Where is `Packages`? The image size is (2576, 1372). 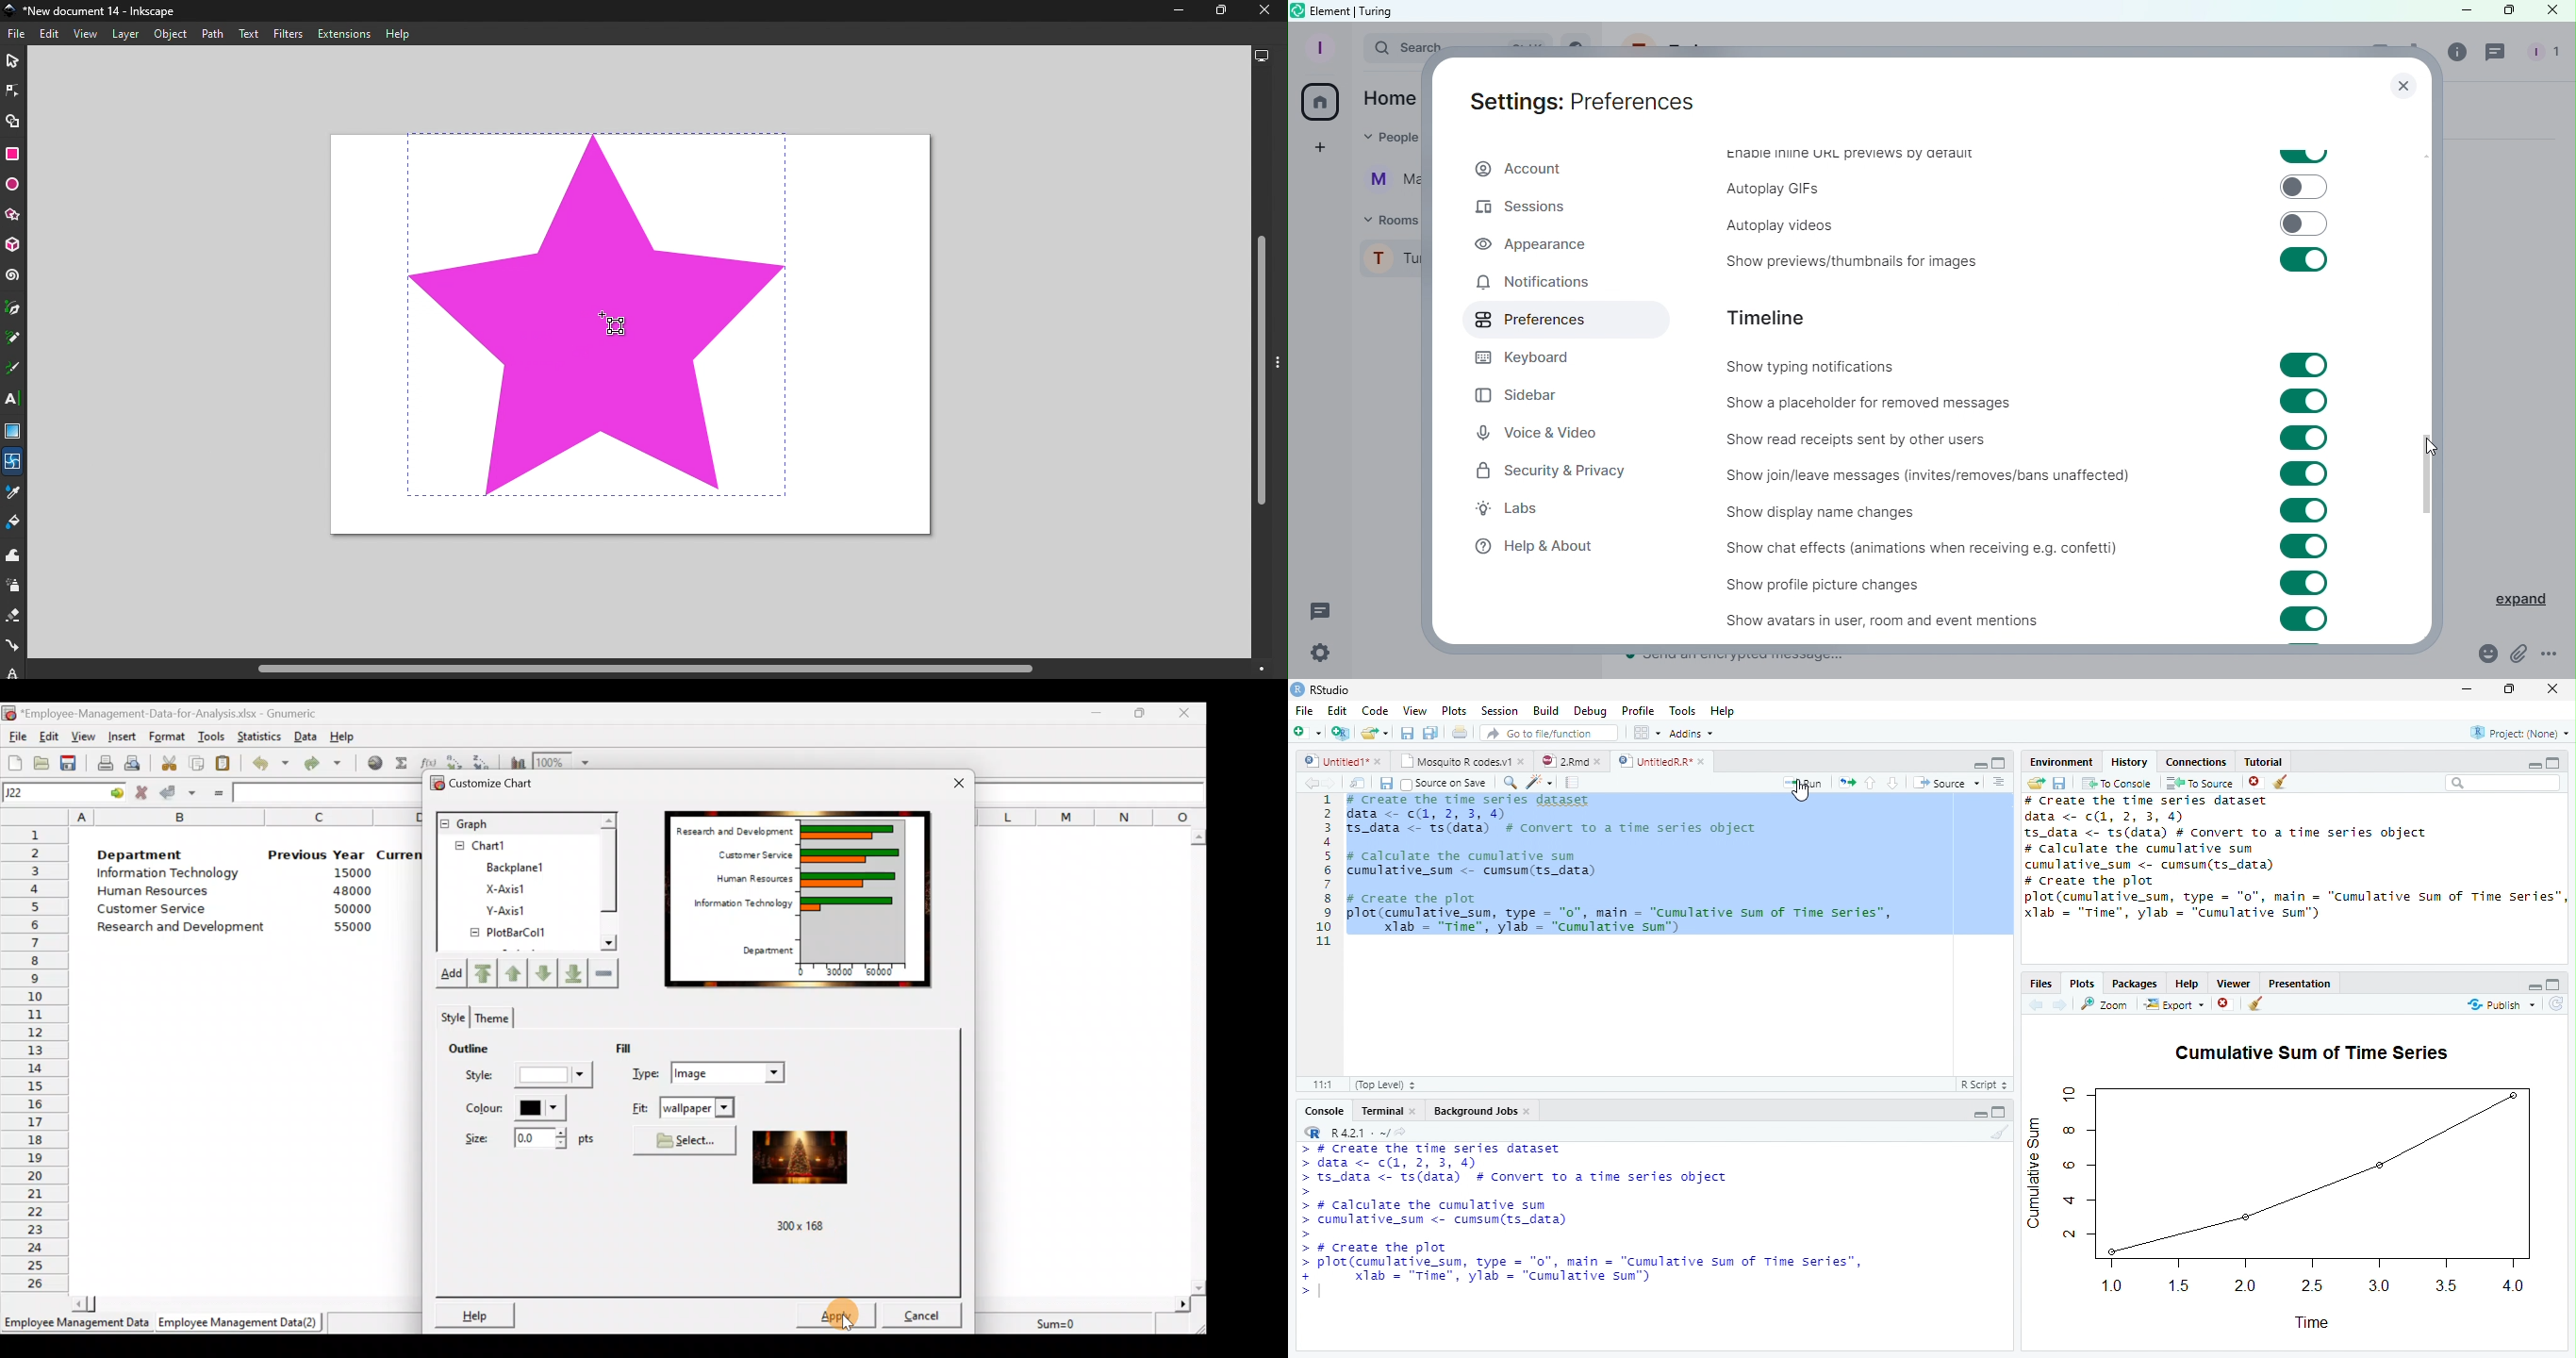
Packages is located at coordinates (2133, 984).